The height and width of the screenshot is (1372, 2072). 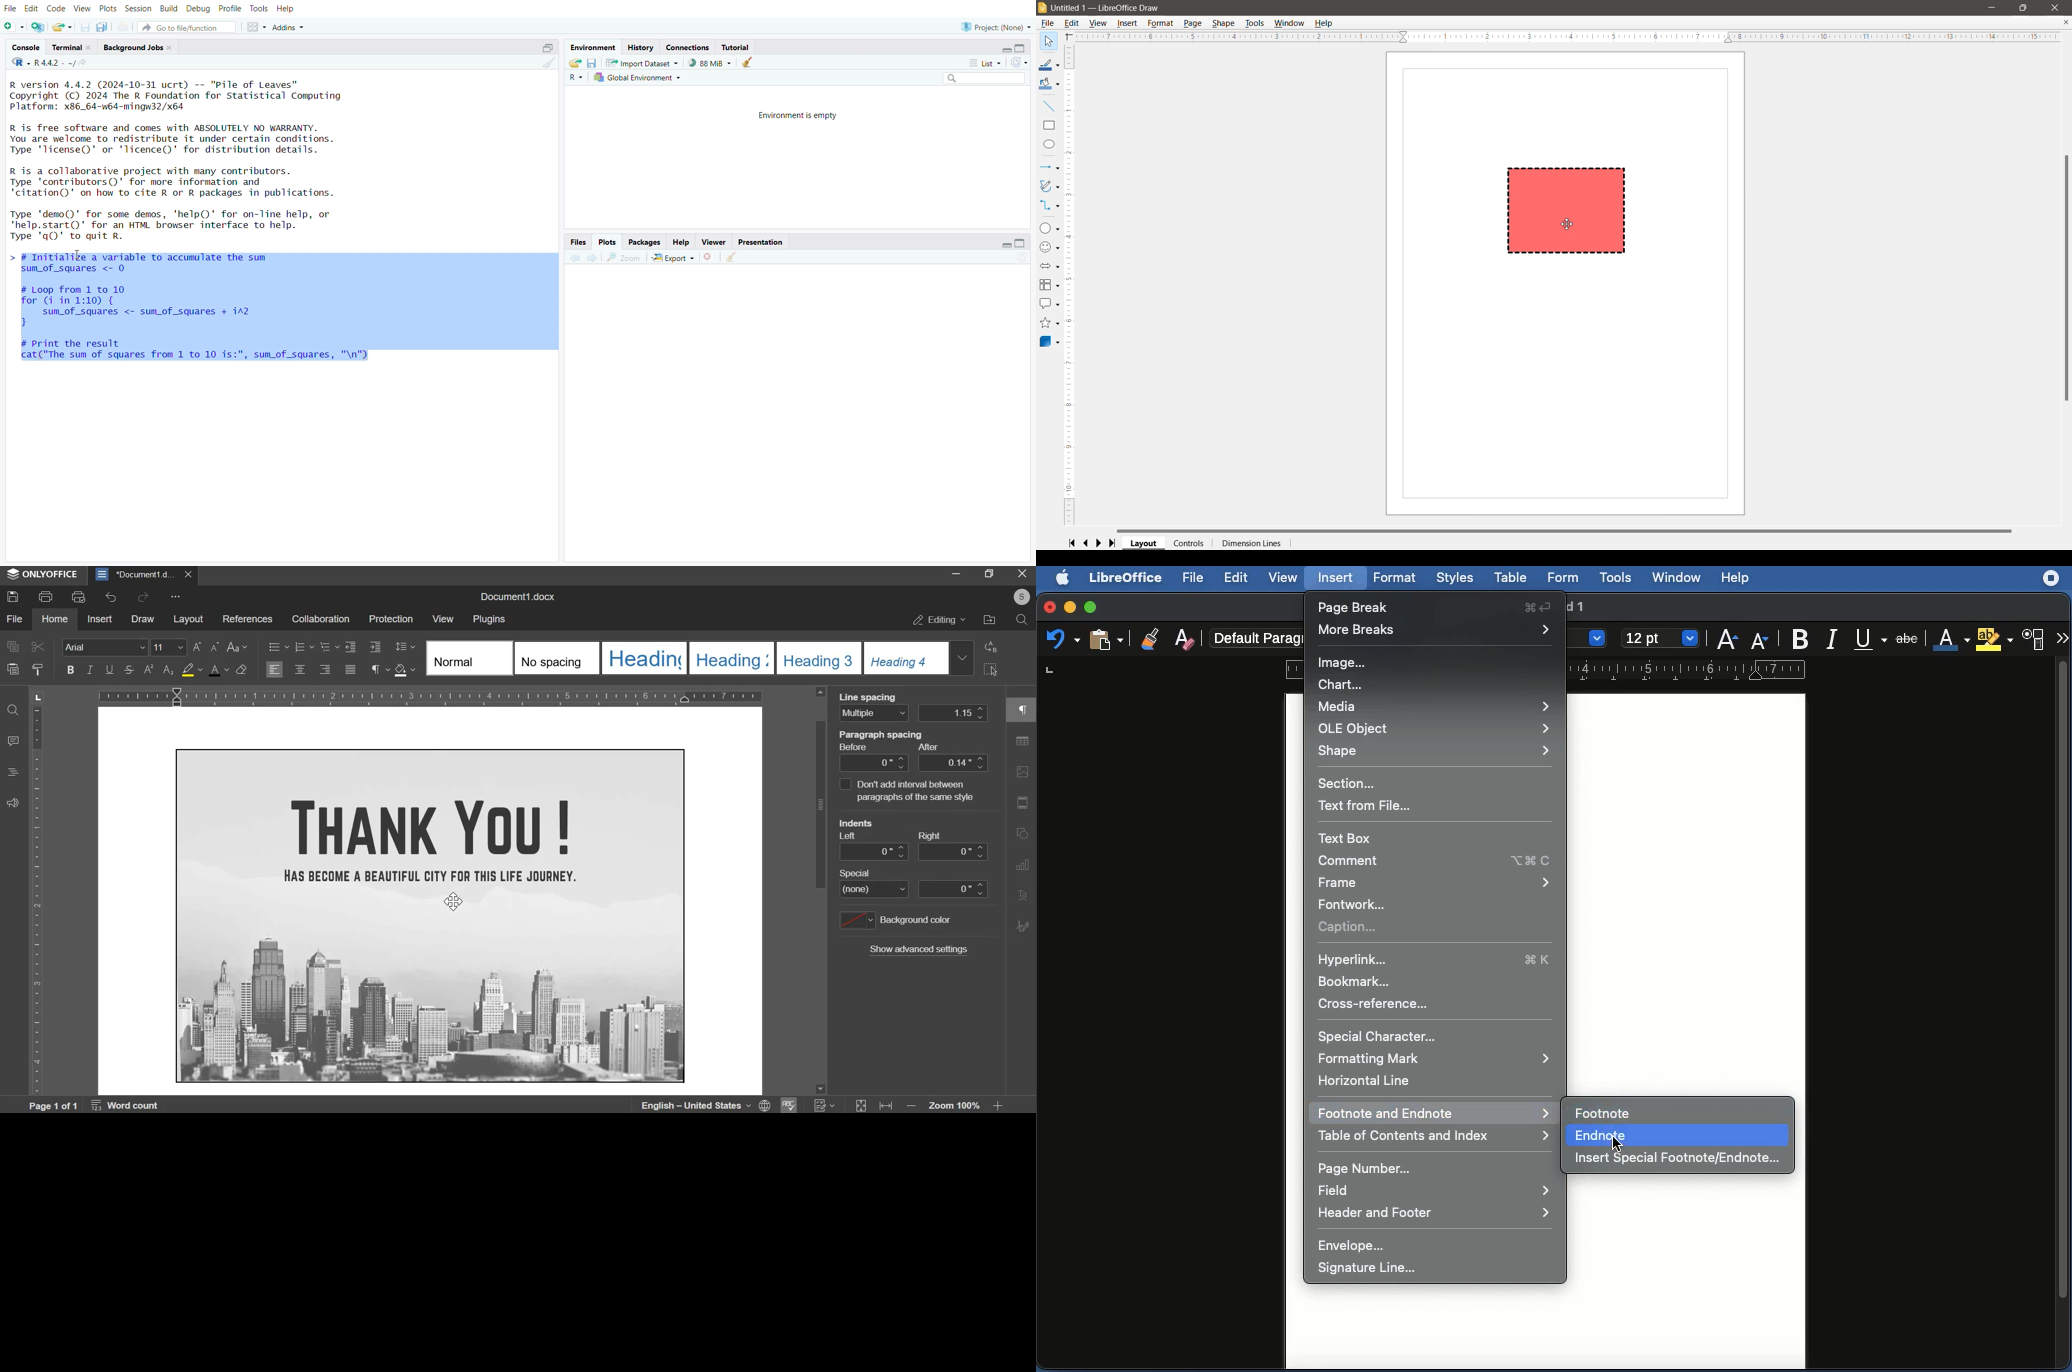 I want to click on code, so click(x=56, y=9).